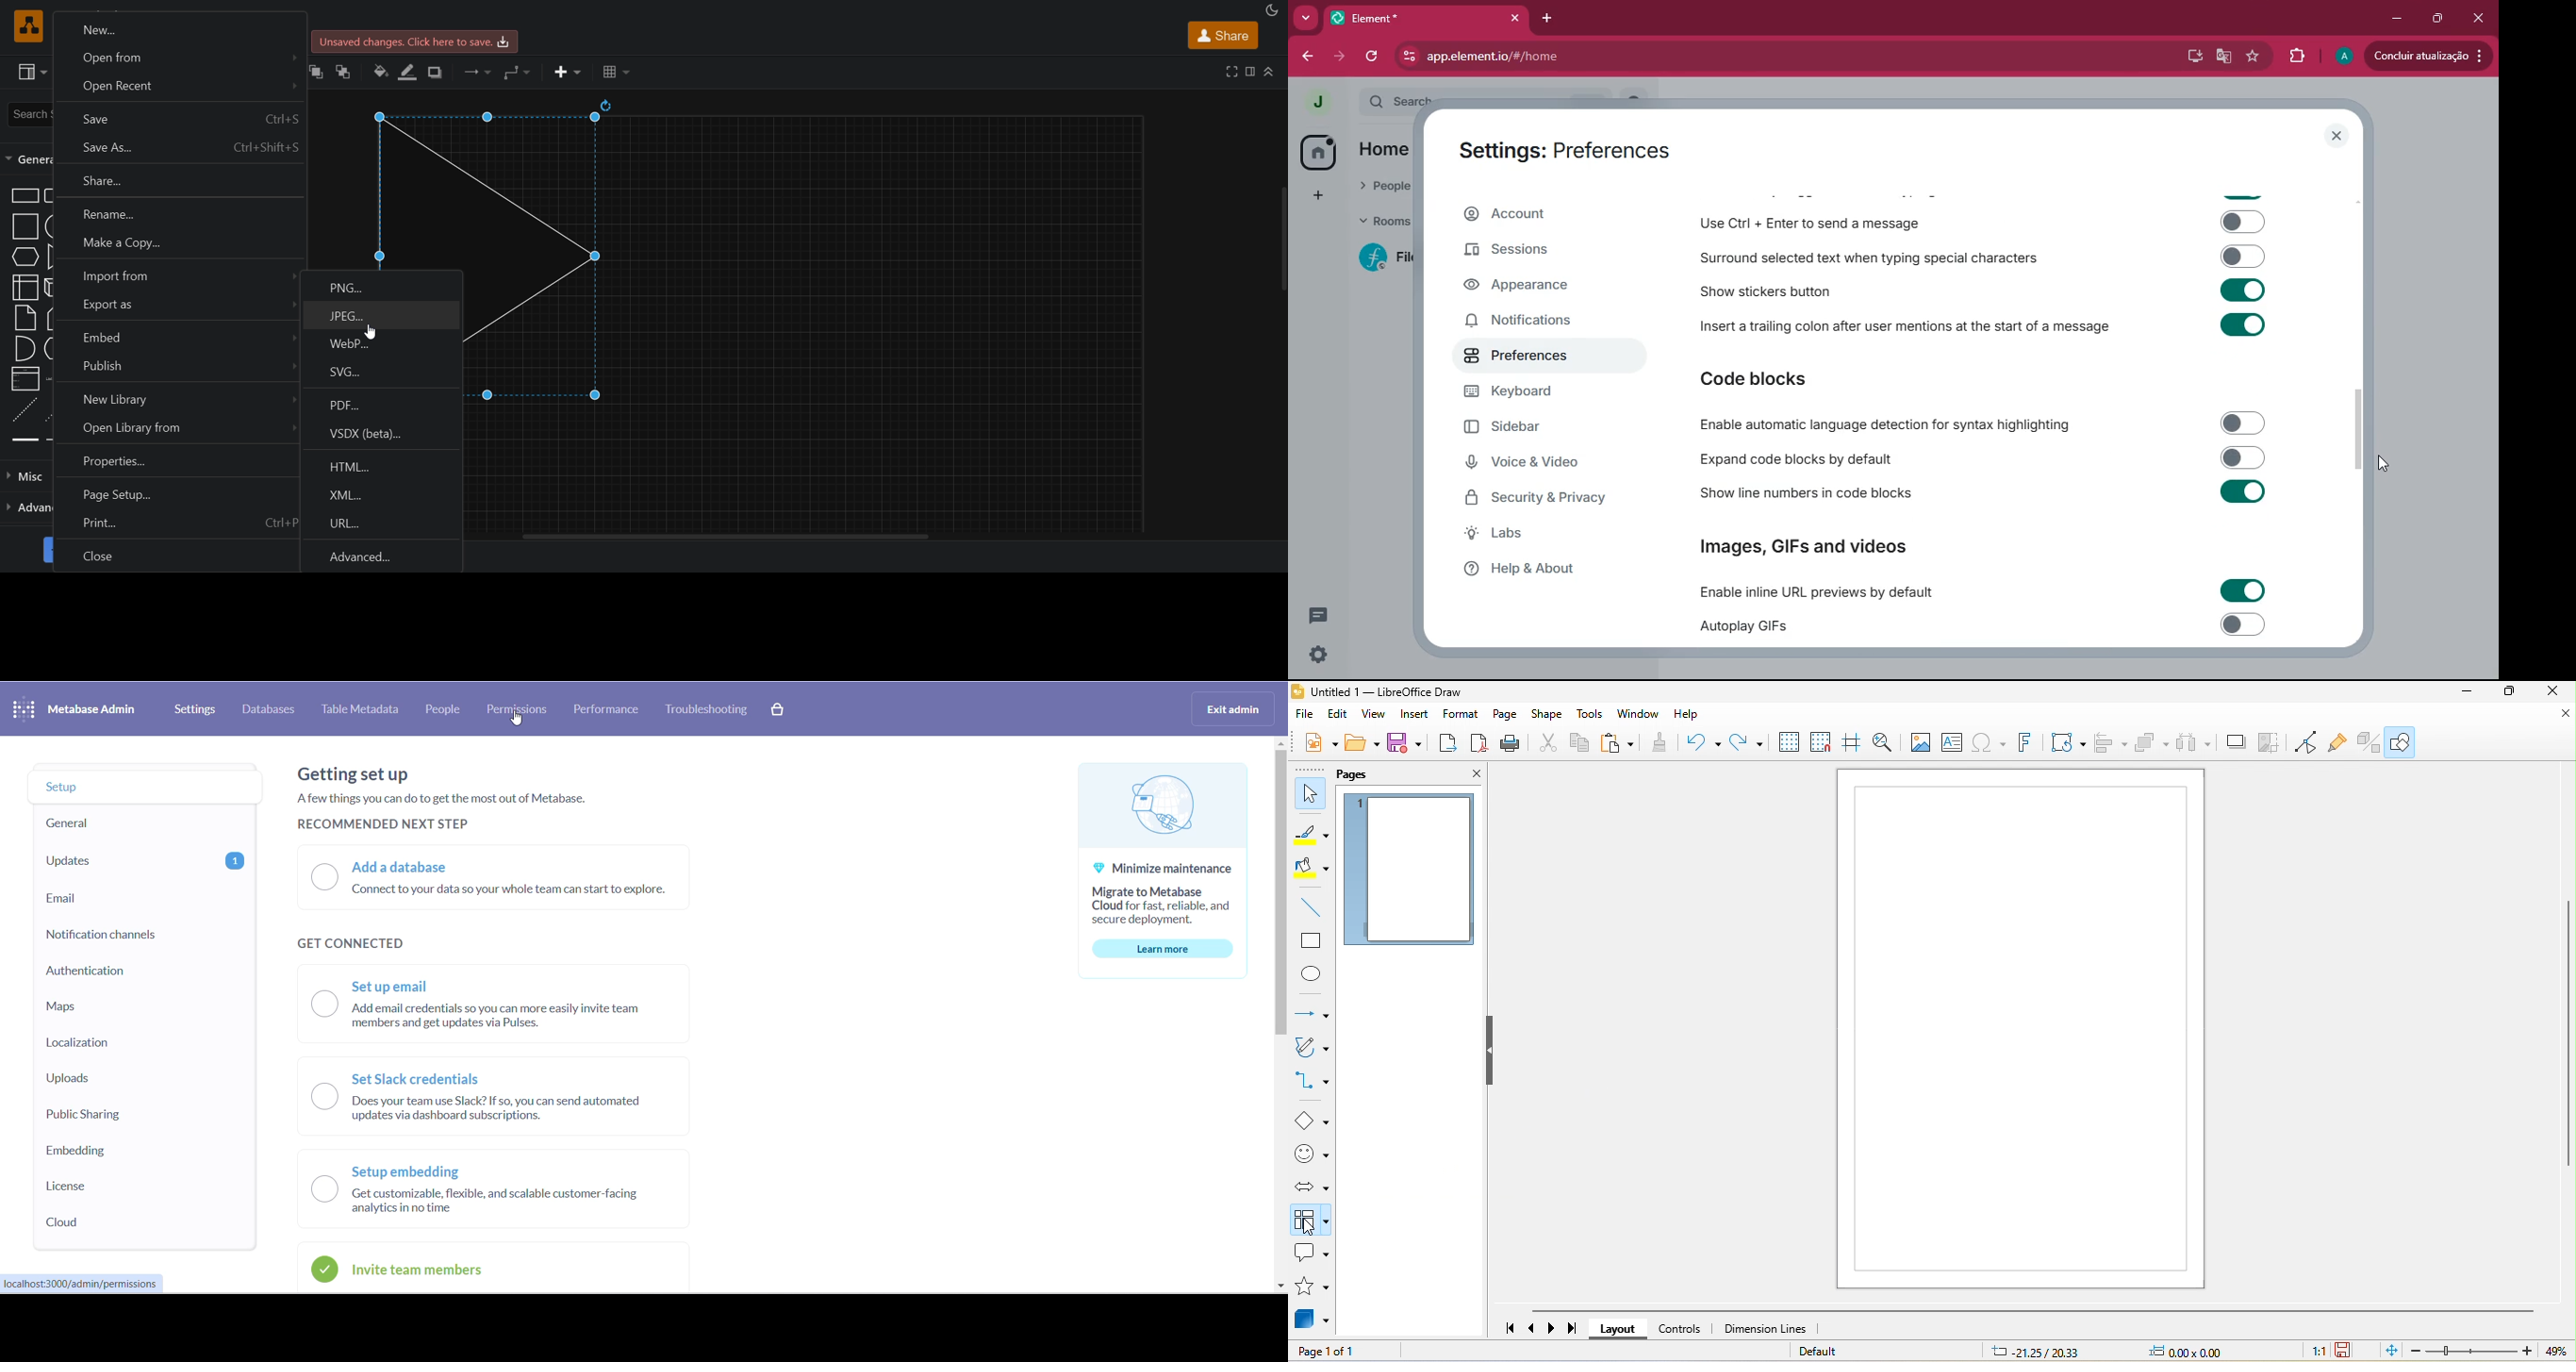 This screenshot has width=2576, height=1372. I want to click on notifications, so click(1533, 322).